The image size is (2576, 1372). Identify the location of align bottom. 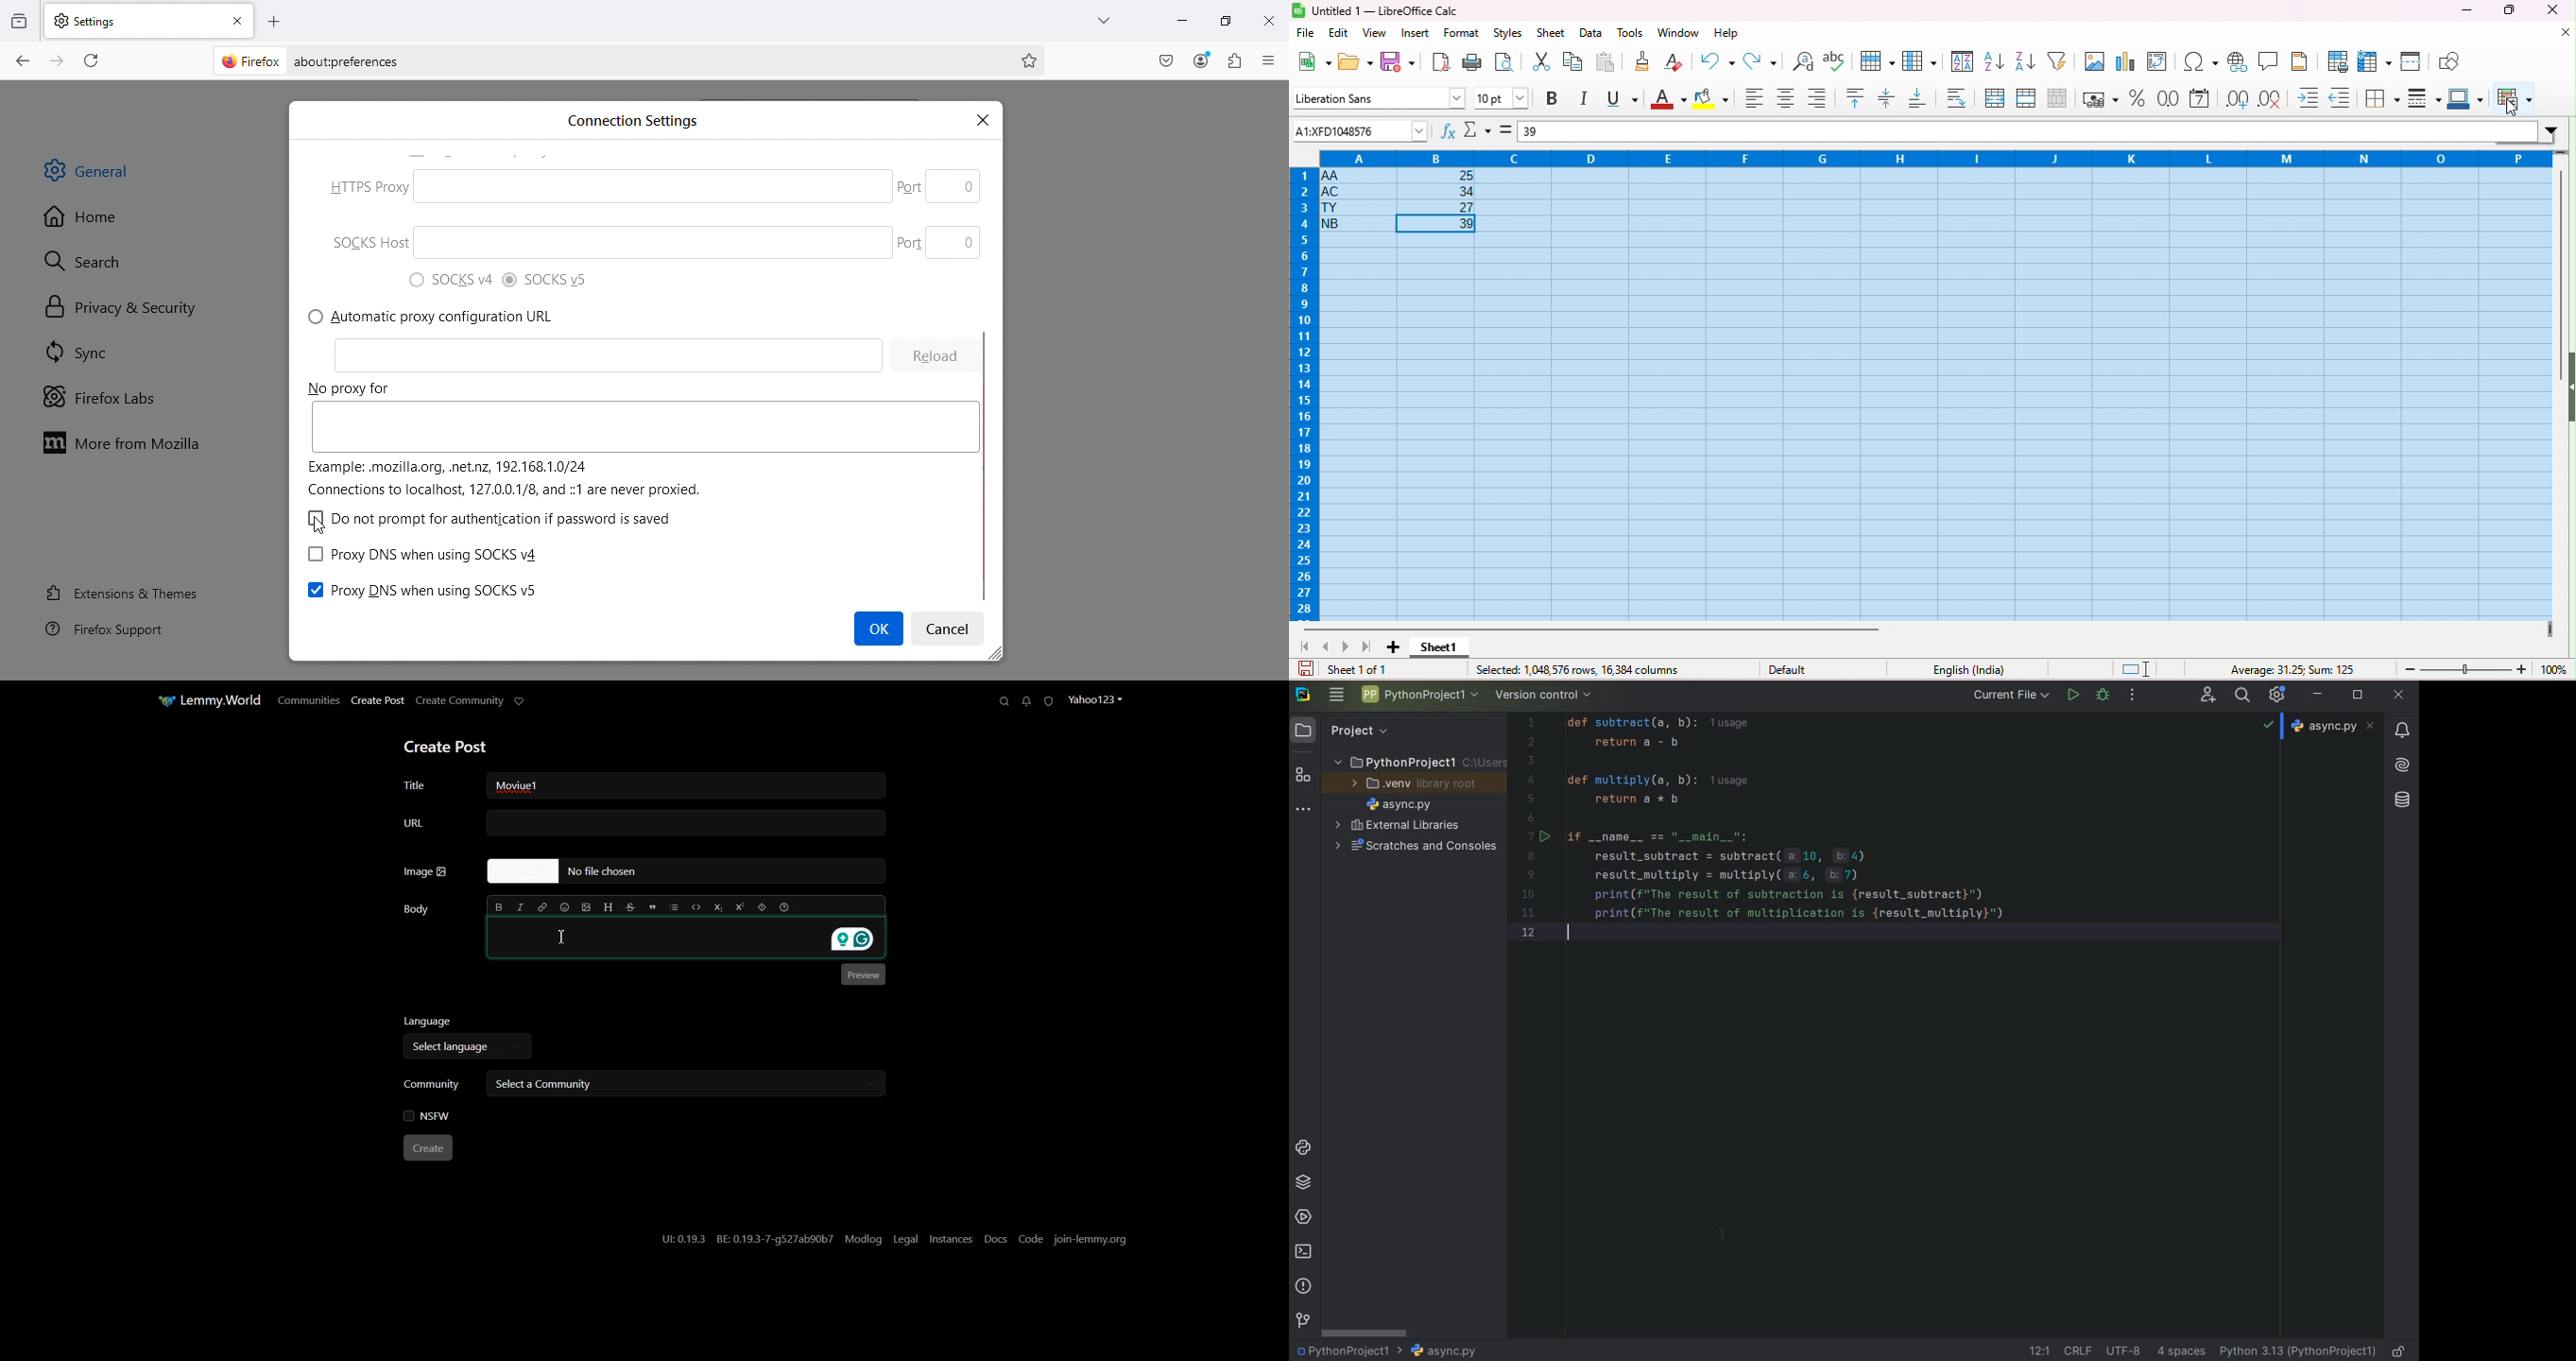
(1918, 98).